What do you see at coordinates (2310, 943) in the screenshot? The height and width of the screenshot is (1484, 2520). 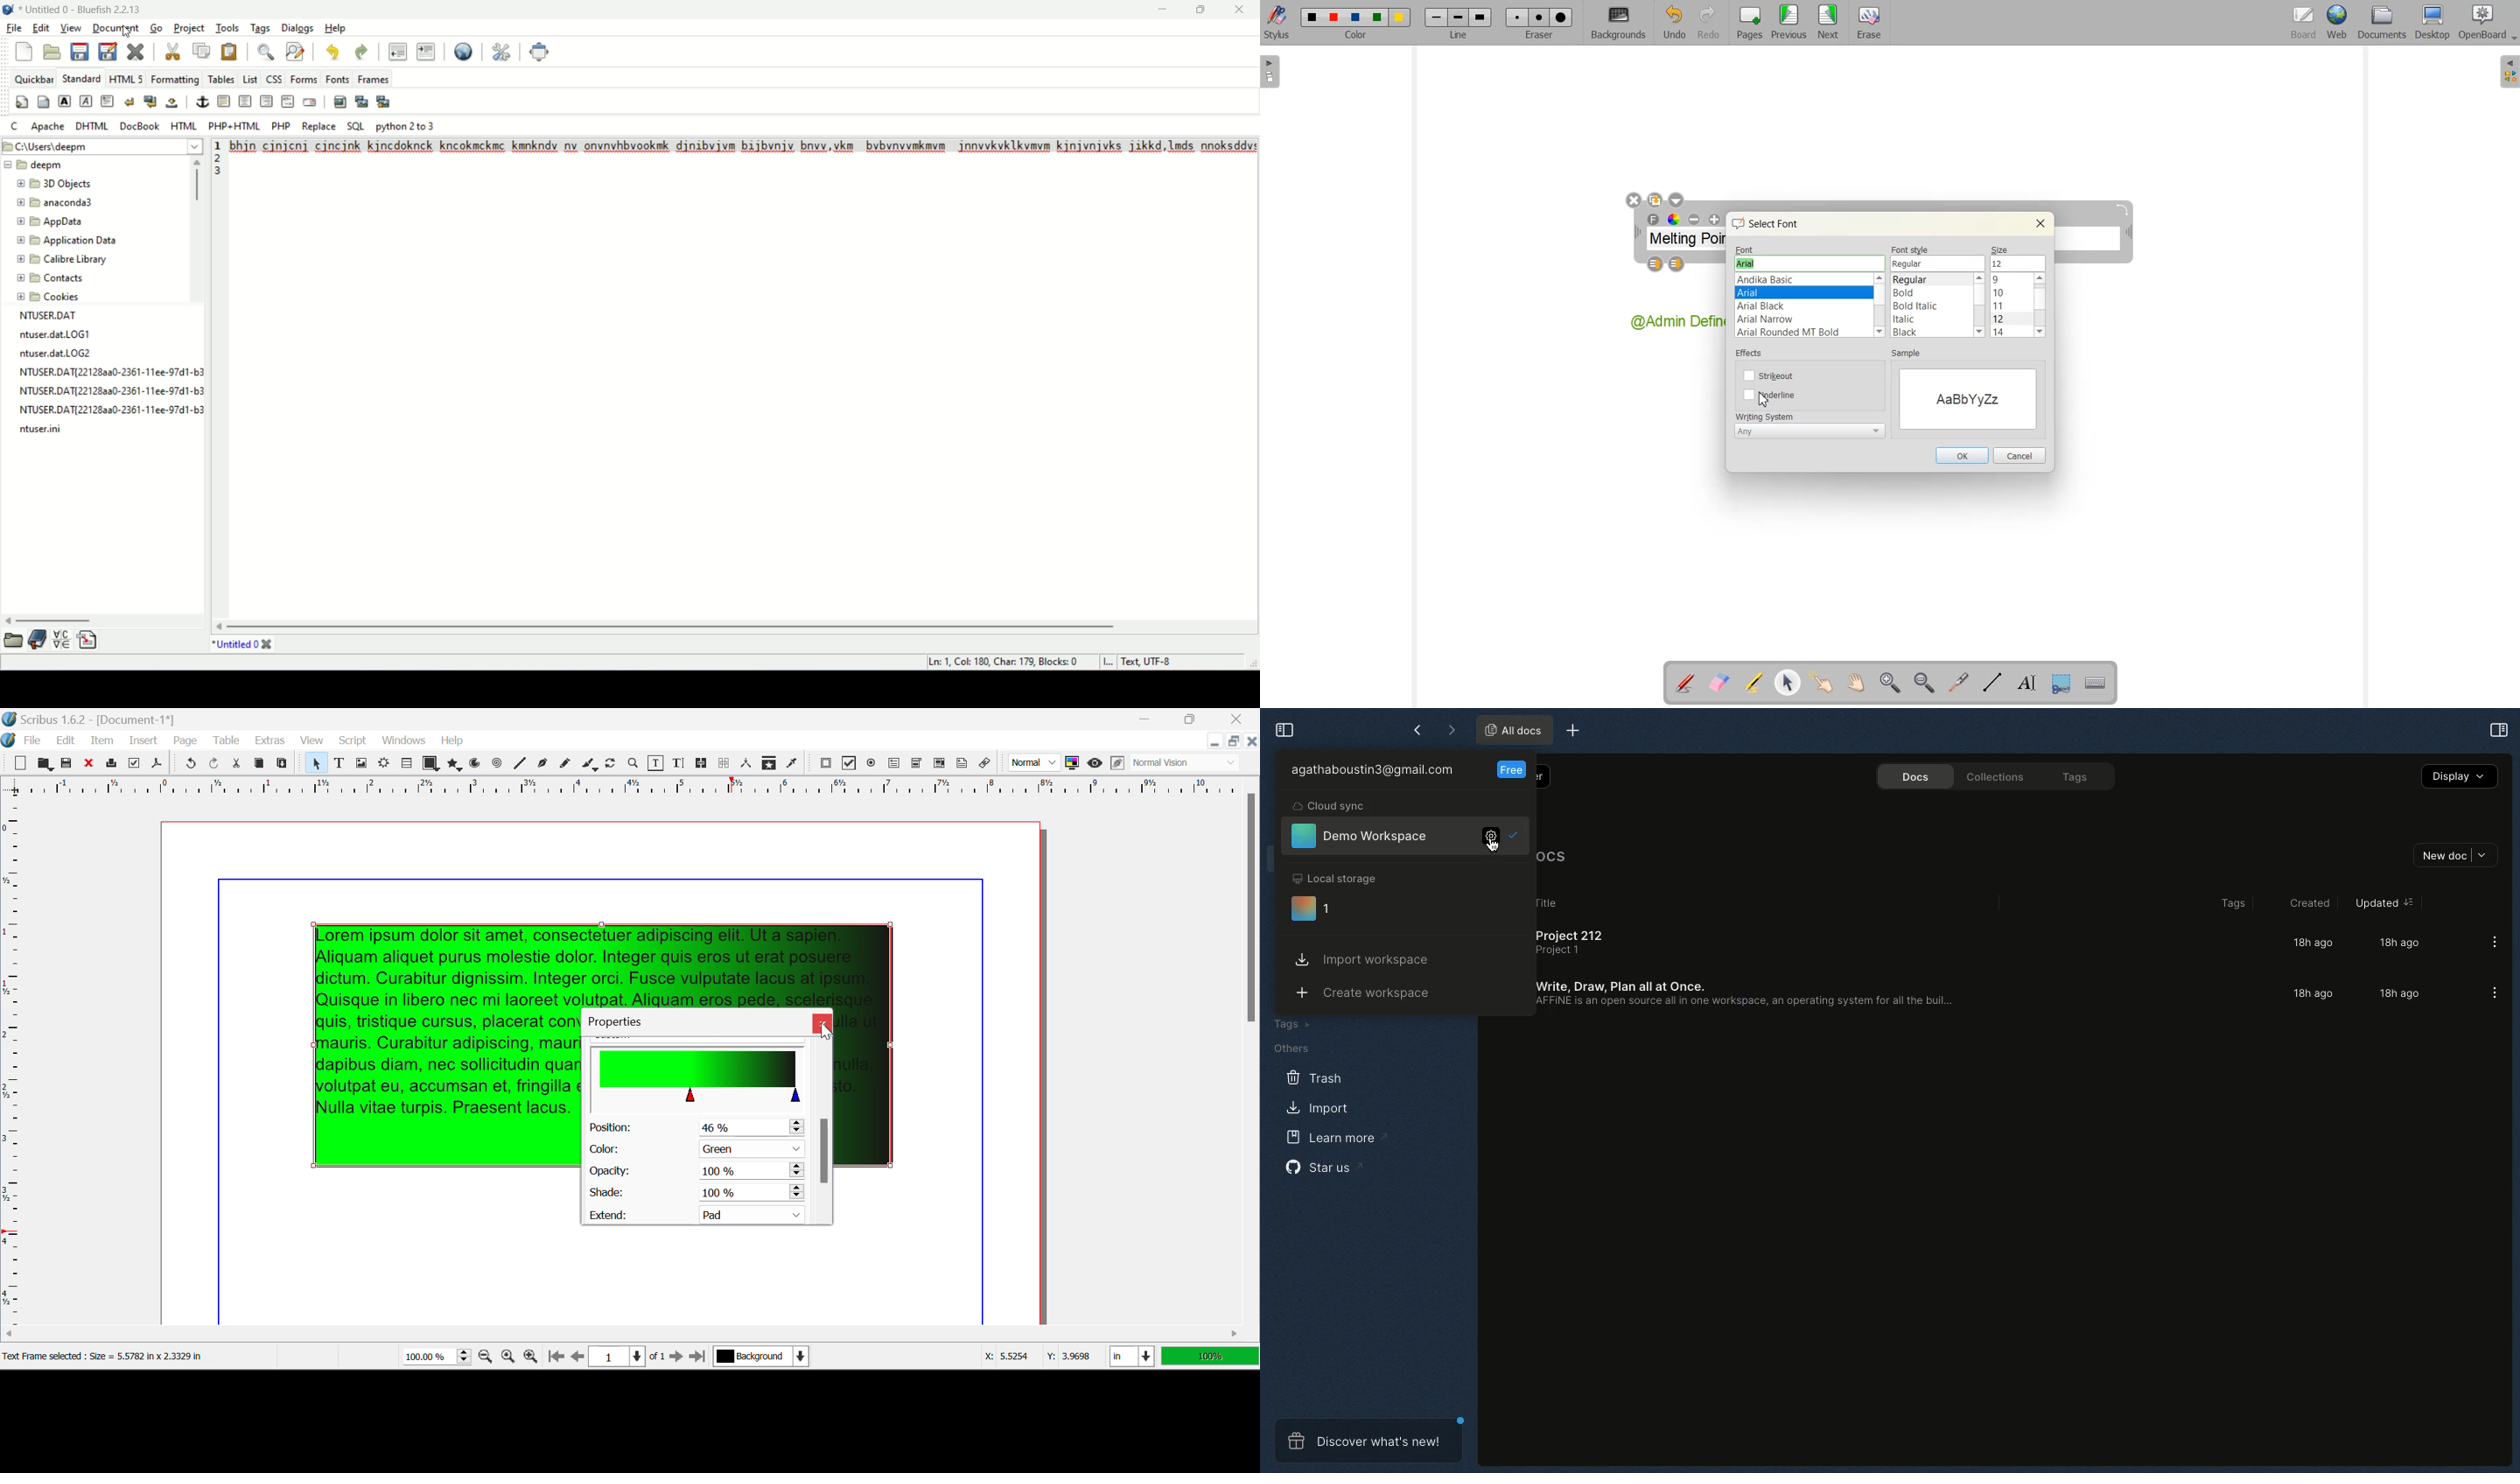 I see `18h ago` at bounding box center [2310, 943].